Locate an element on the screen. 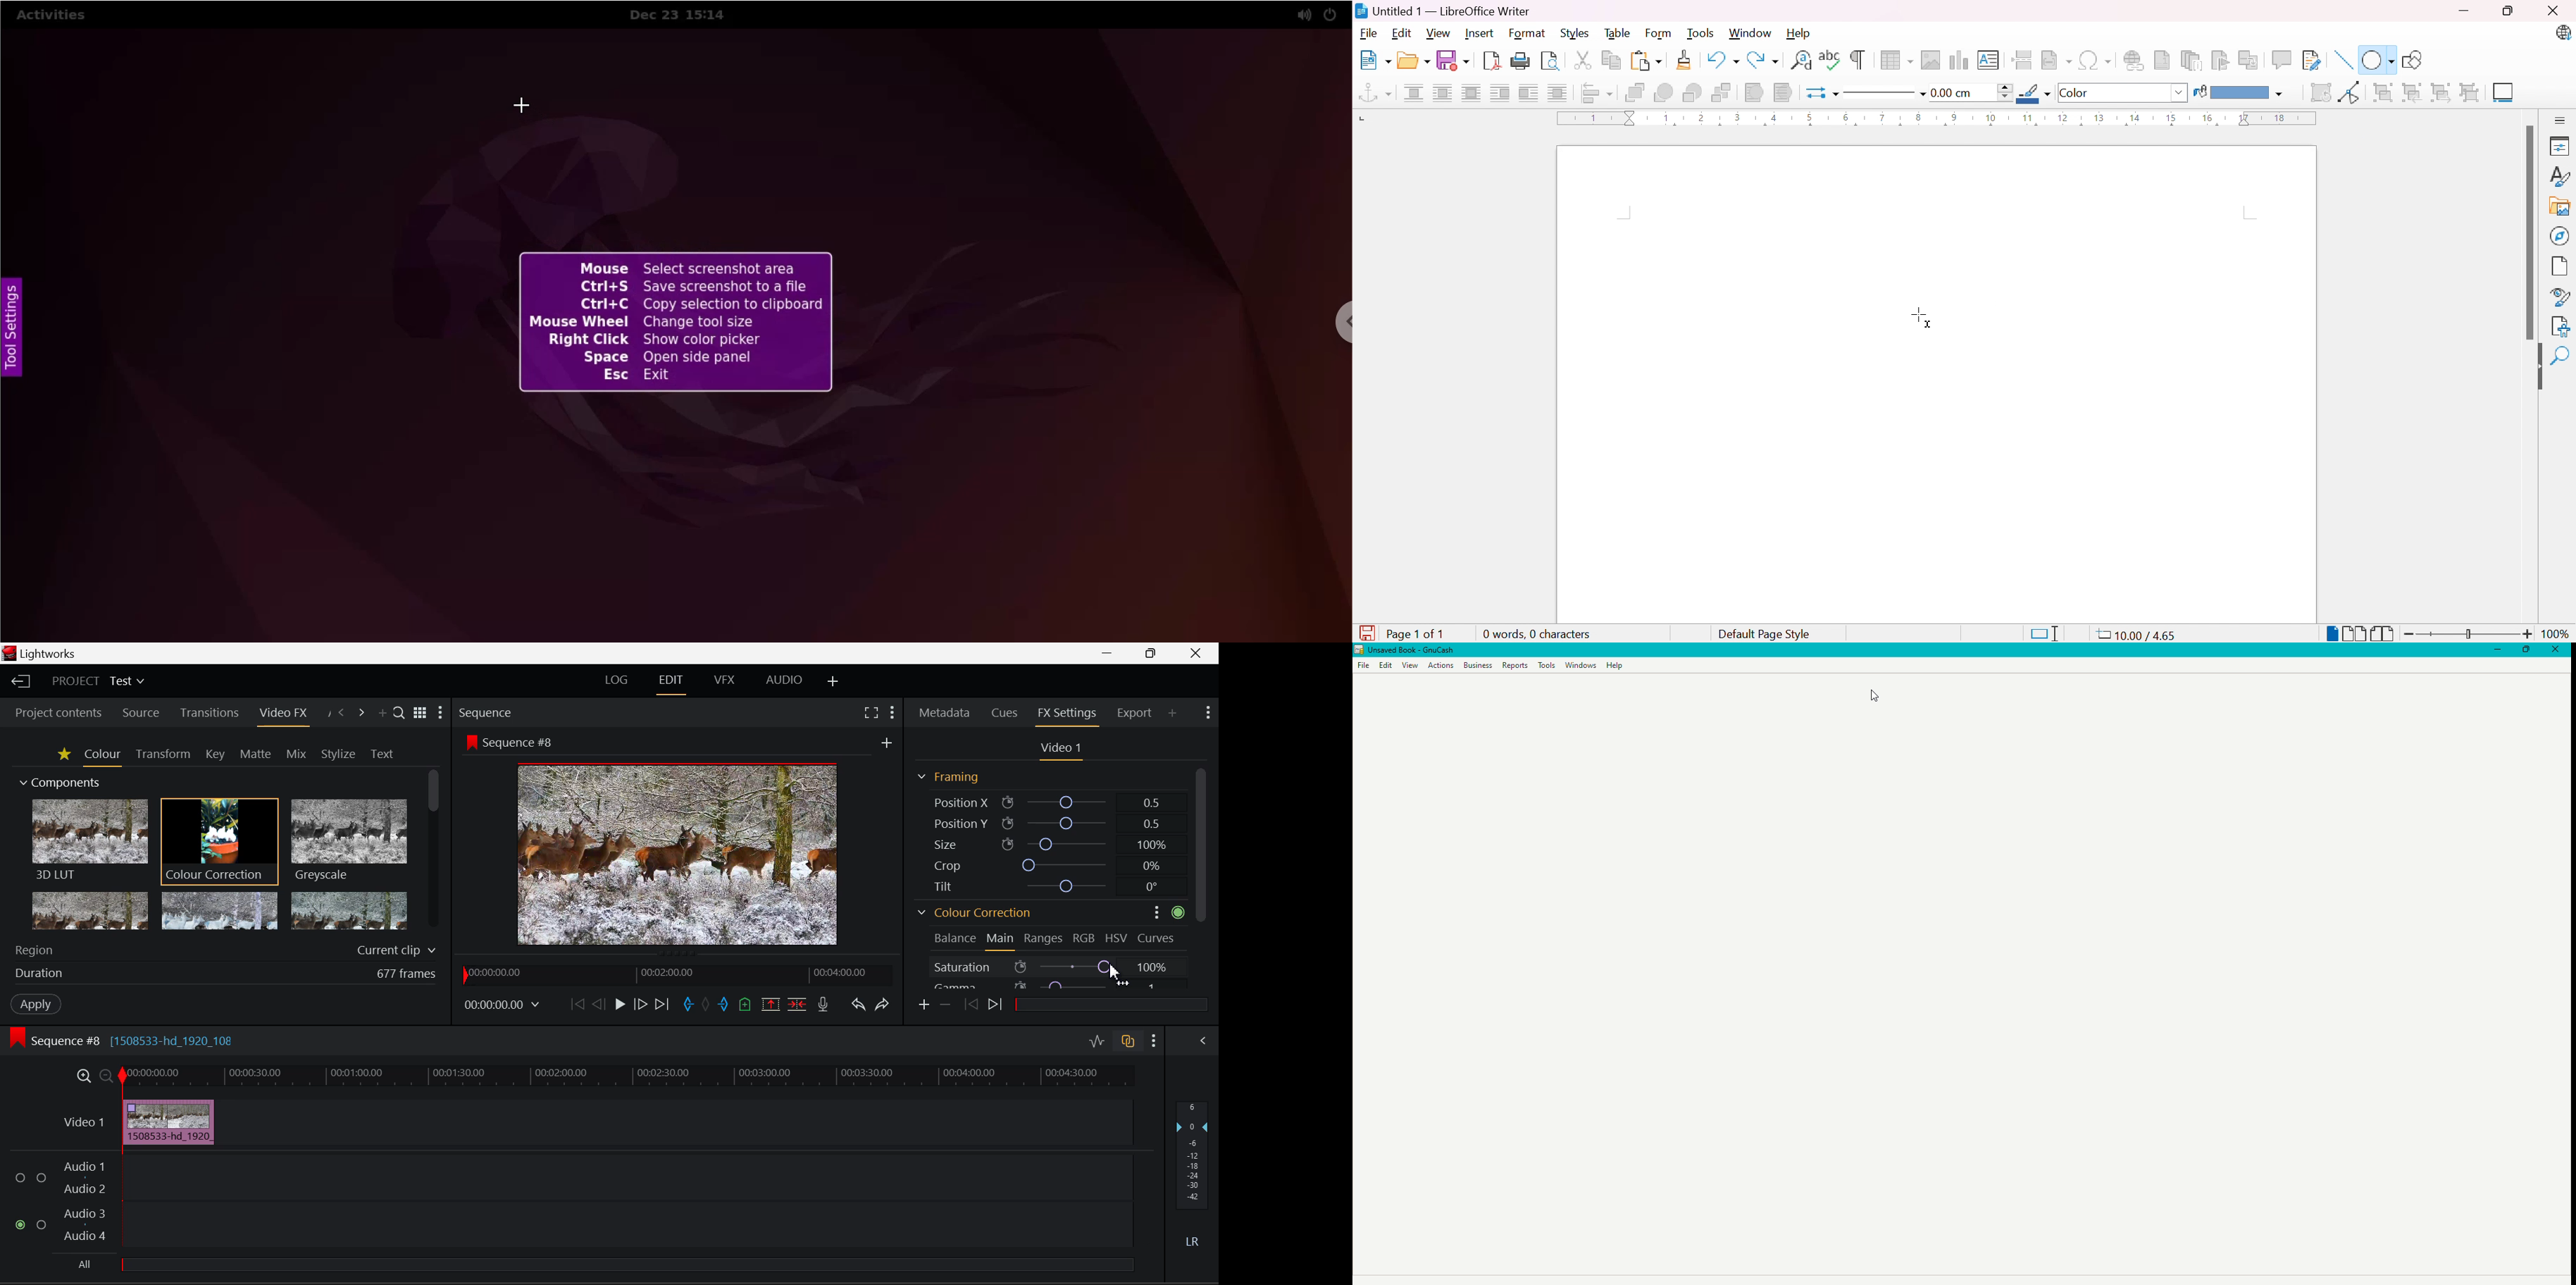 The height and width of the screenshot is (1288, 2576). After is located at coordinates (1528, 92).